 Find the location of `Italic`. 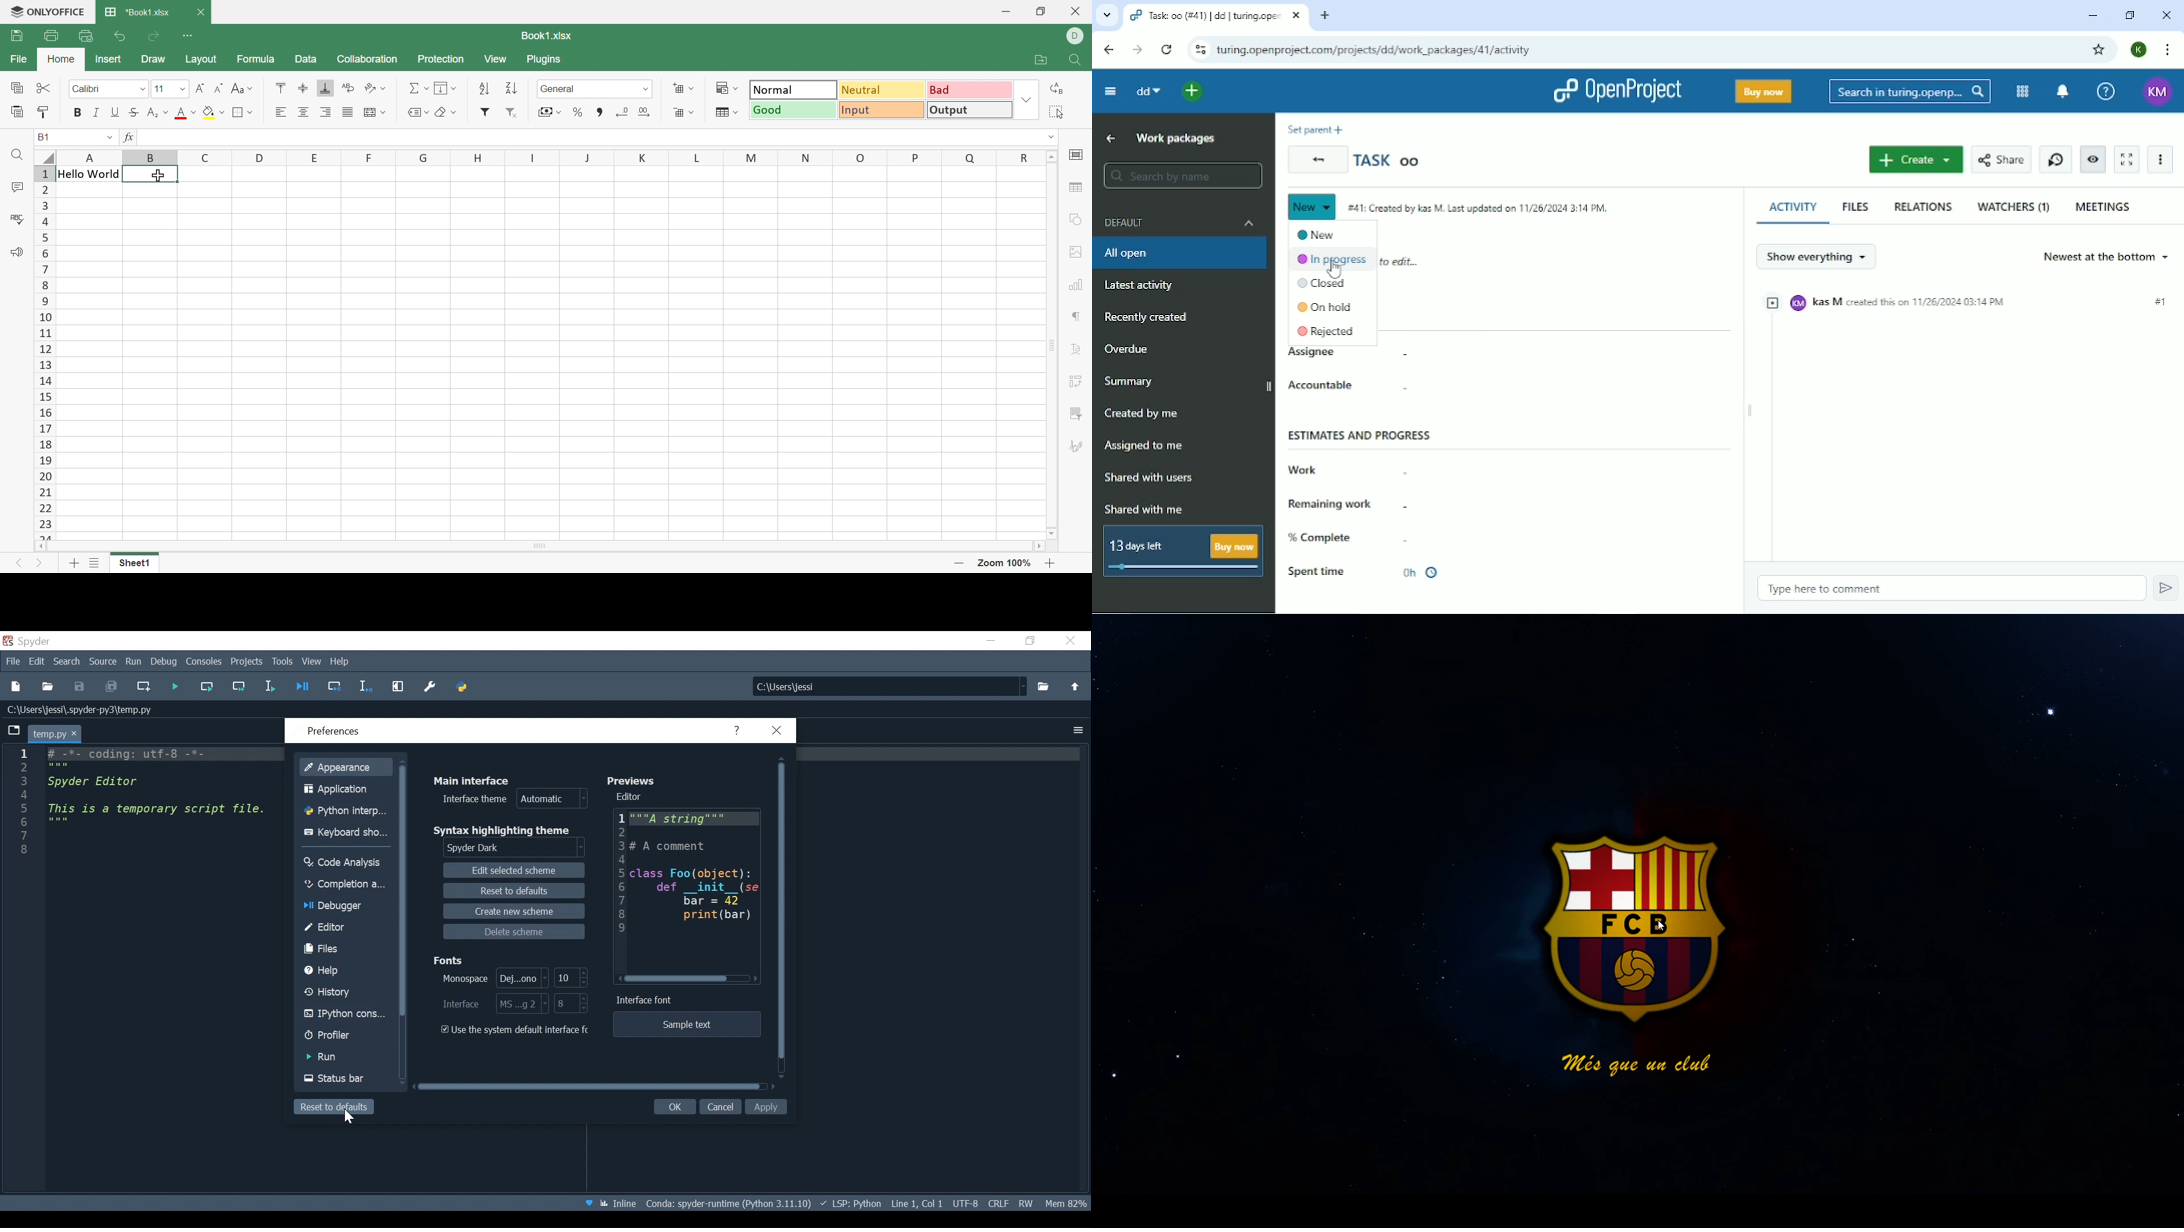

Italic is located at coordinates (97, 114).